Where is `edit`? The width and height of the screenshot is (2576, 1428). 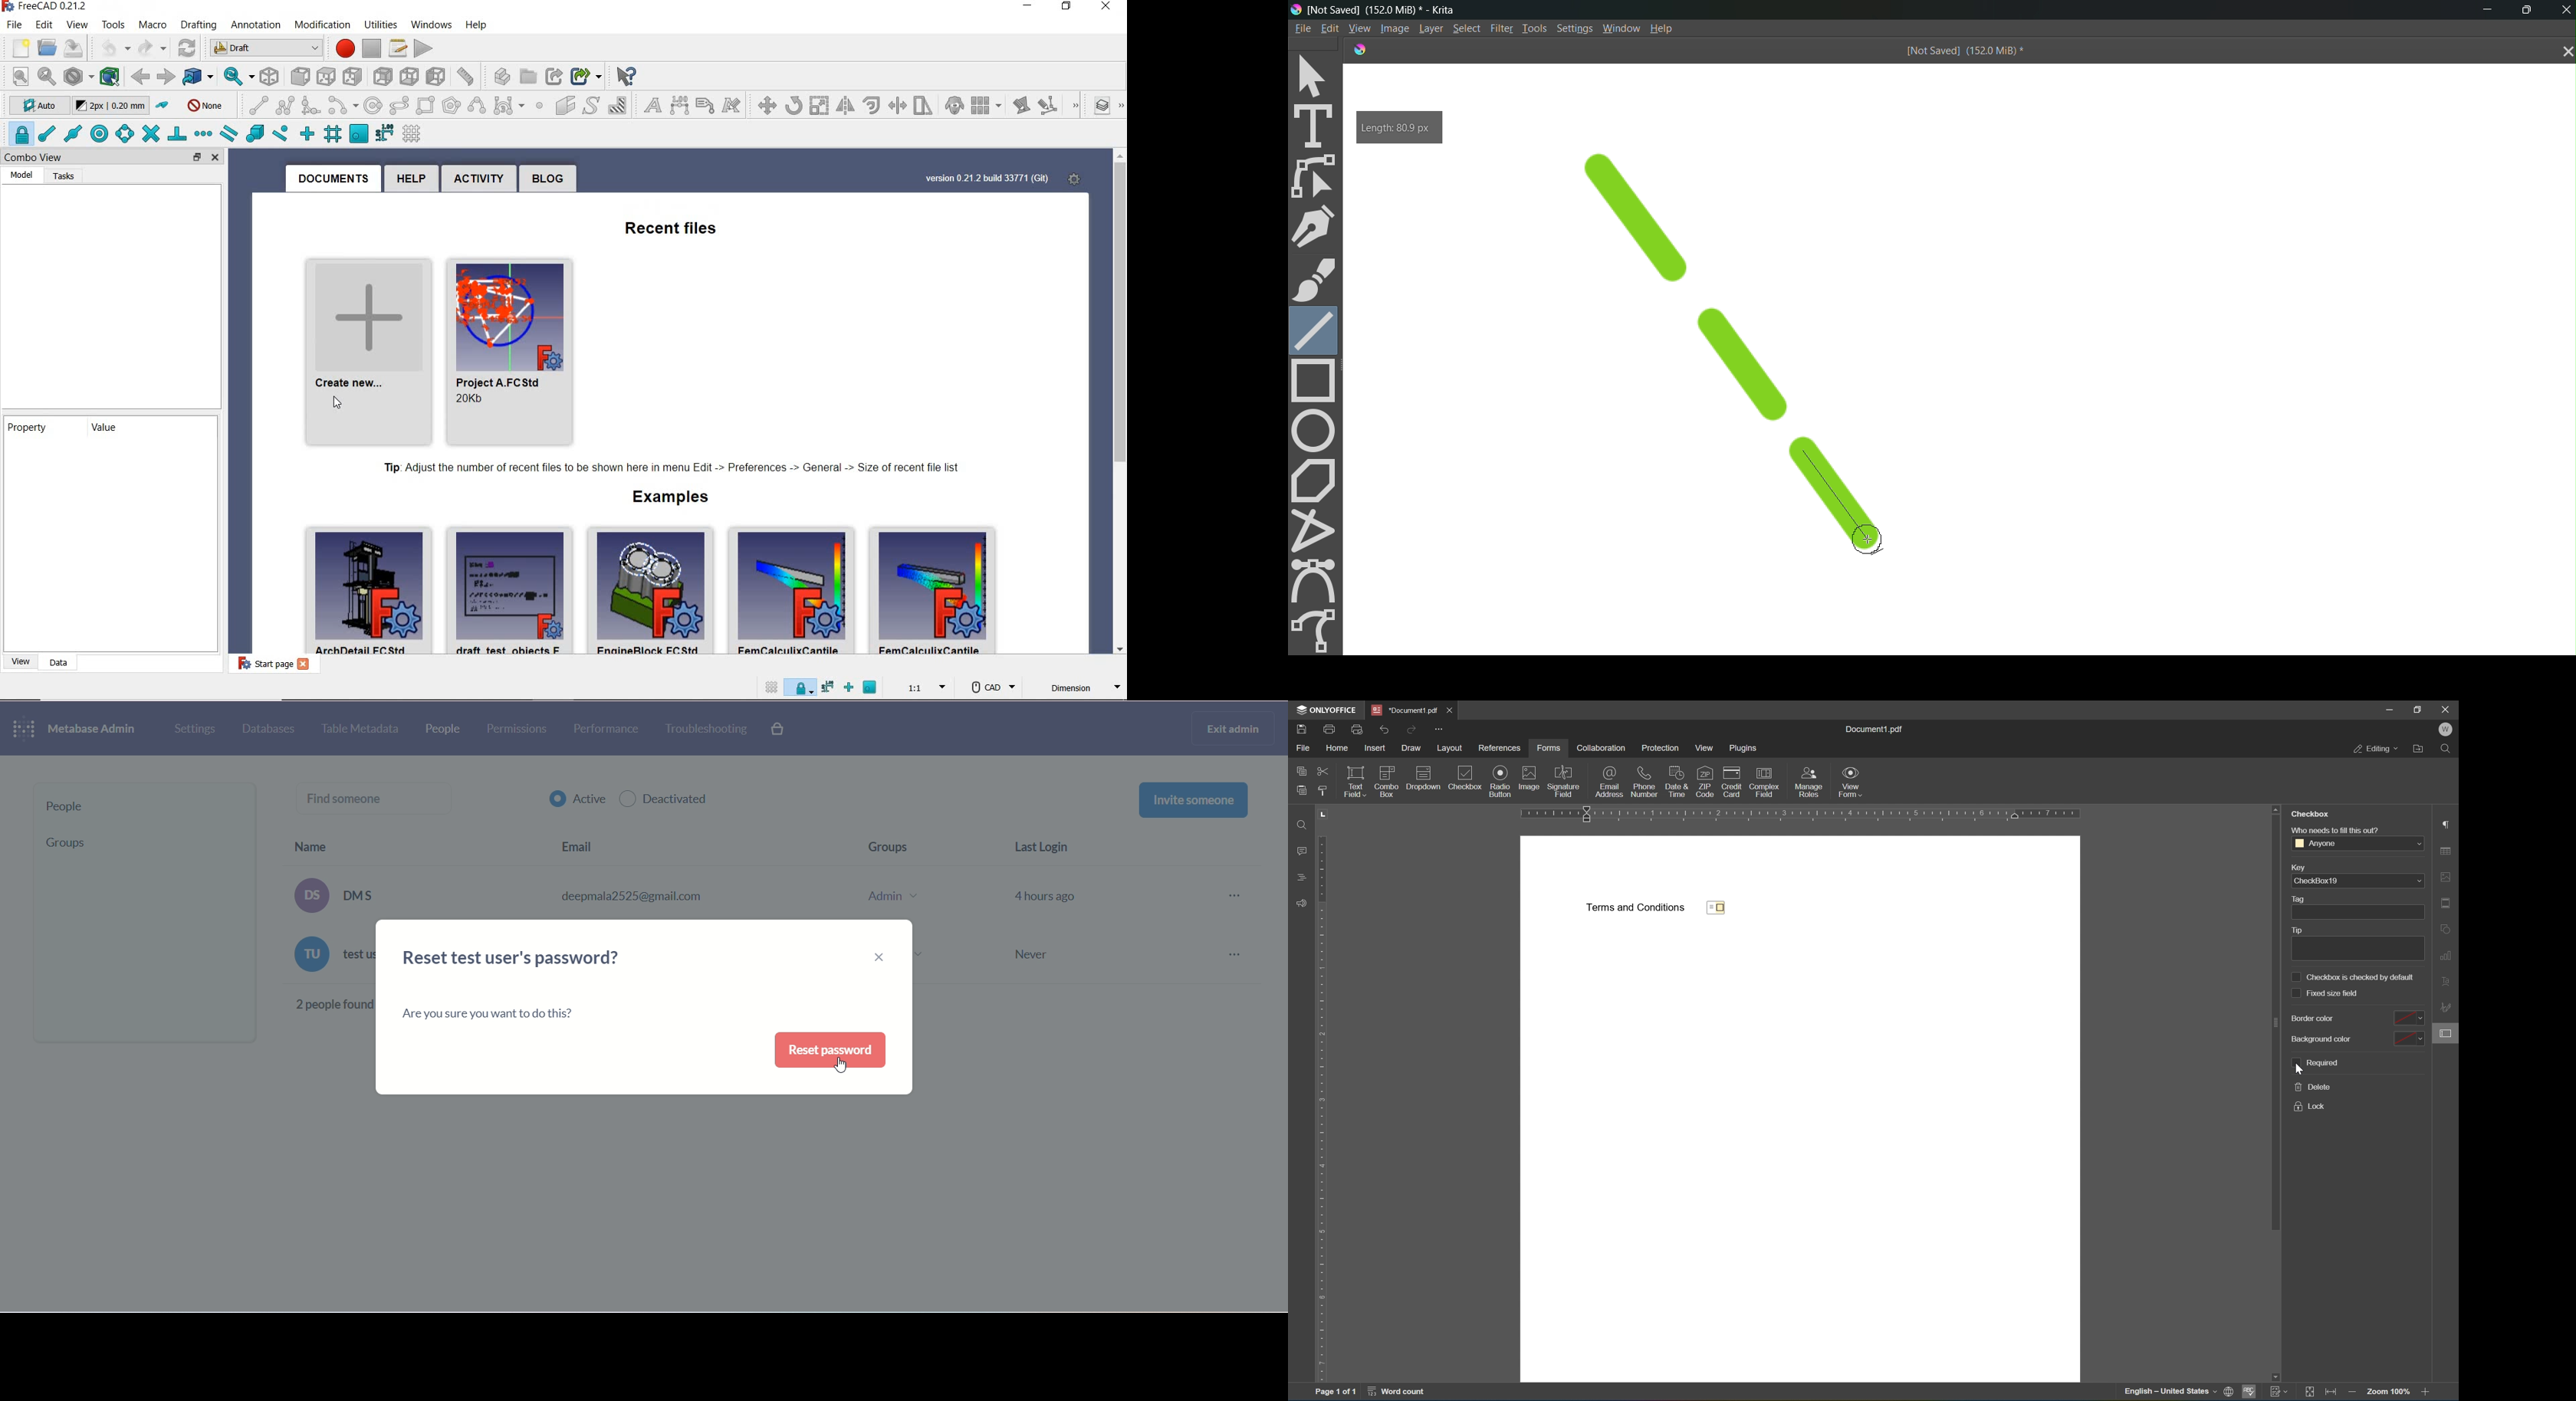
edit is located at coordinates (1021, 105).